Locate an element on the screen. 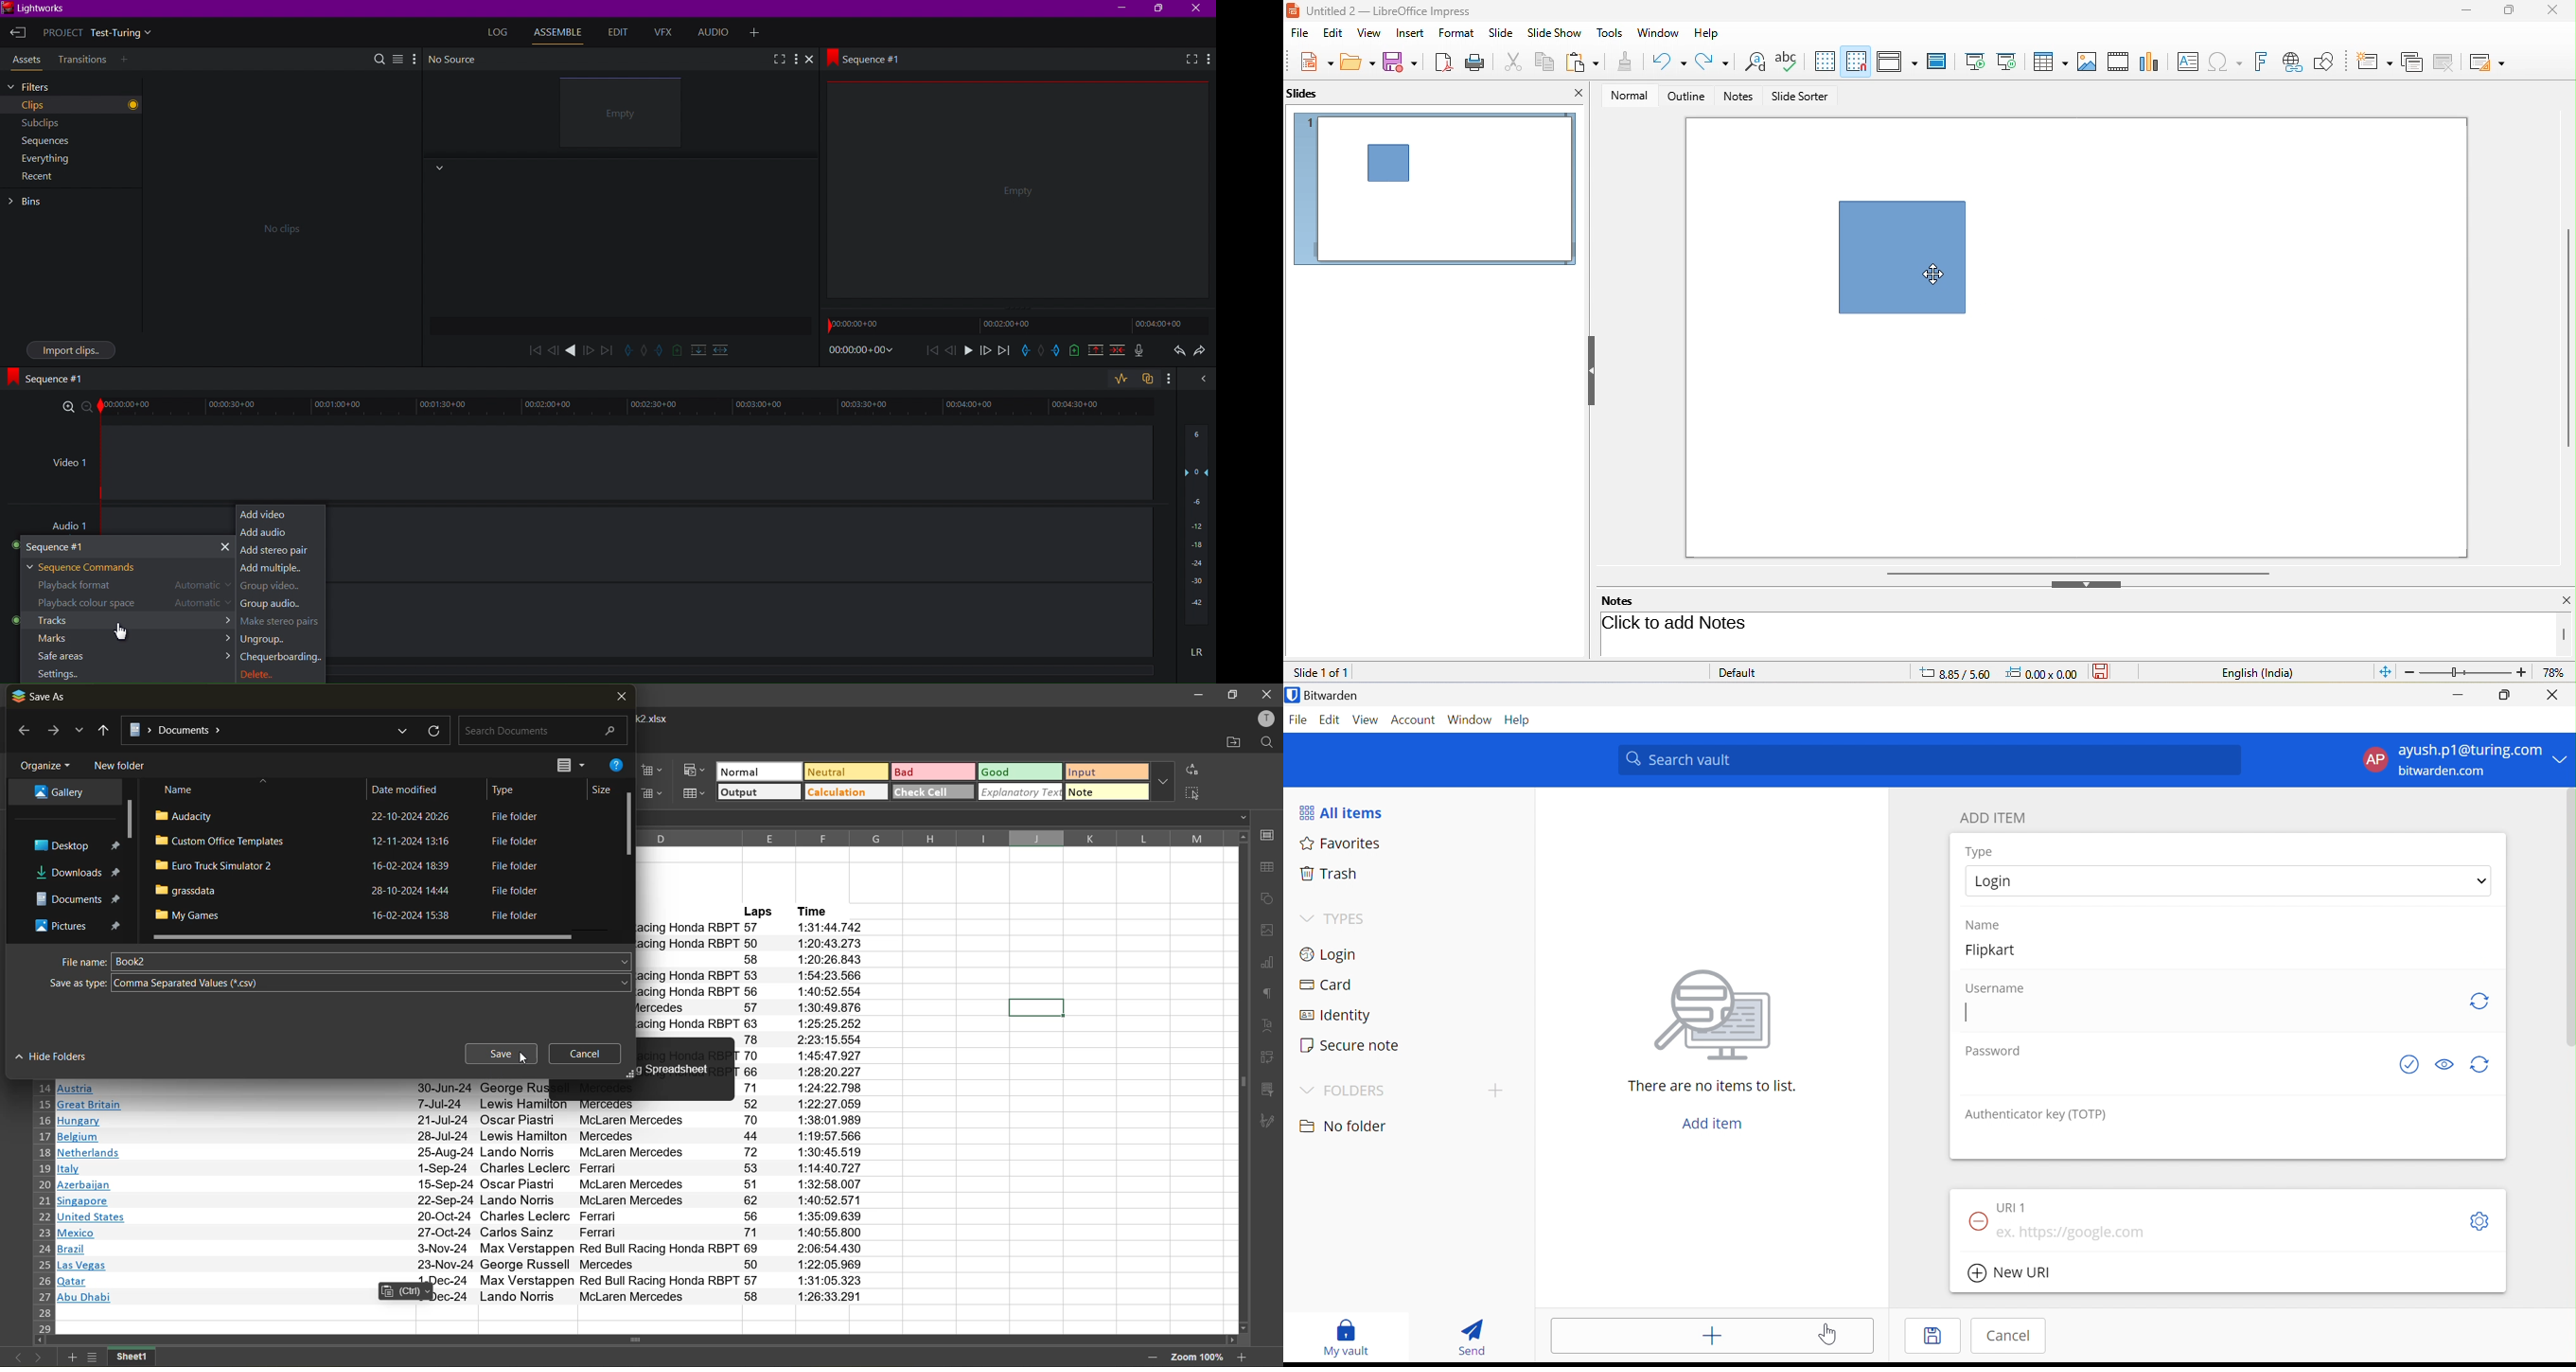 The width and height of the screenshot is (2576, 1372). Source View is located at coordinates (624, 115).